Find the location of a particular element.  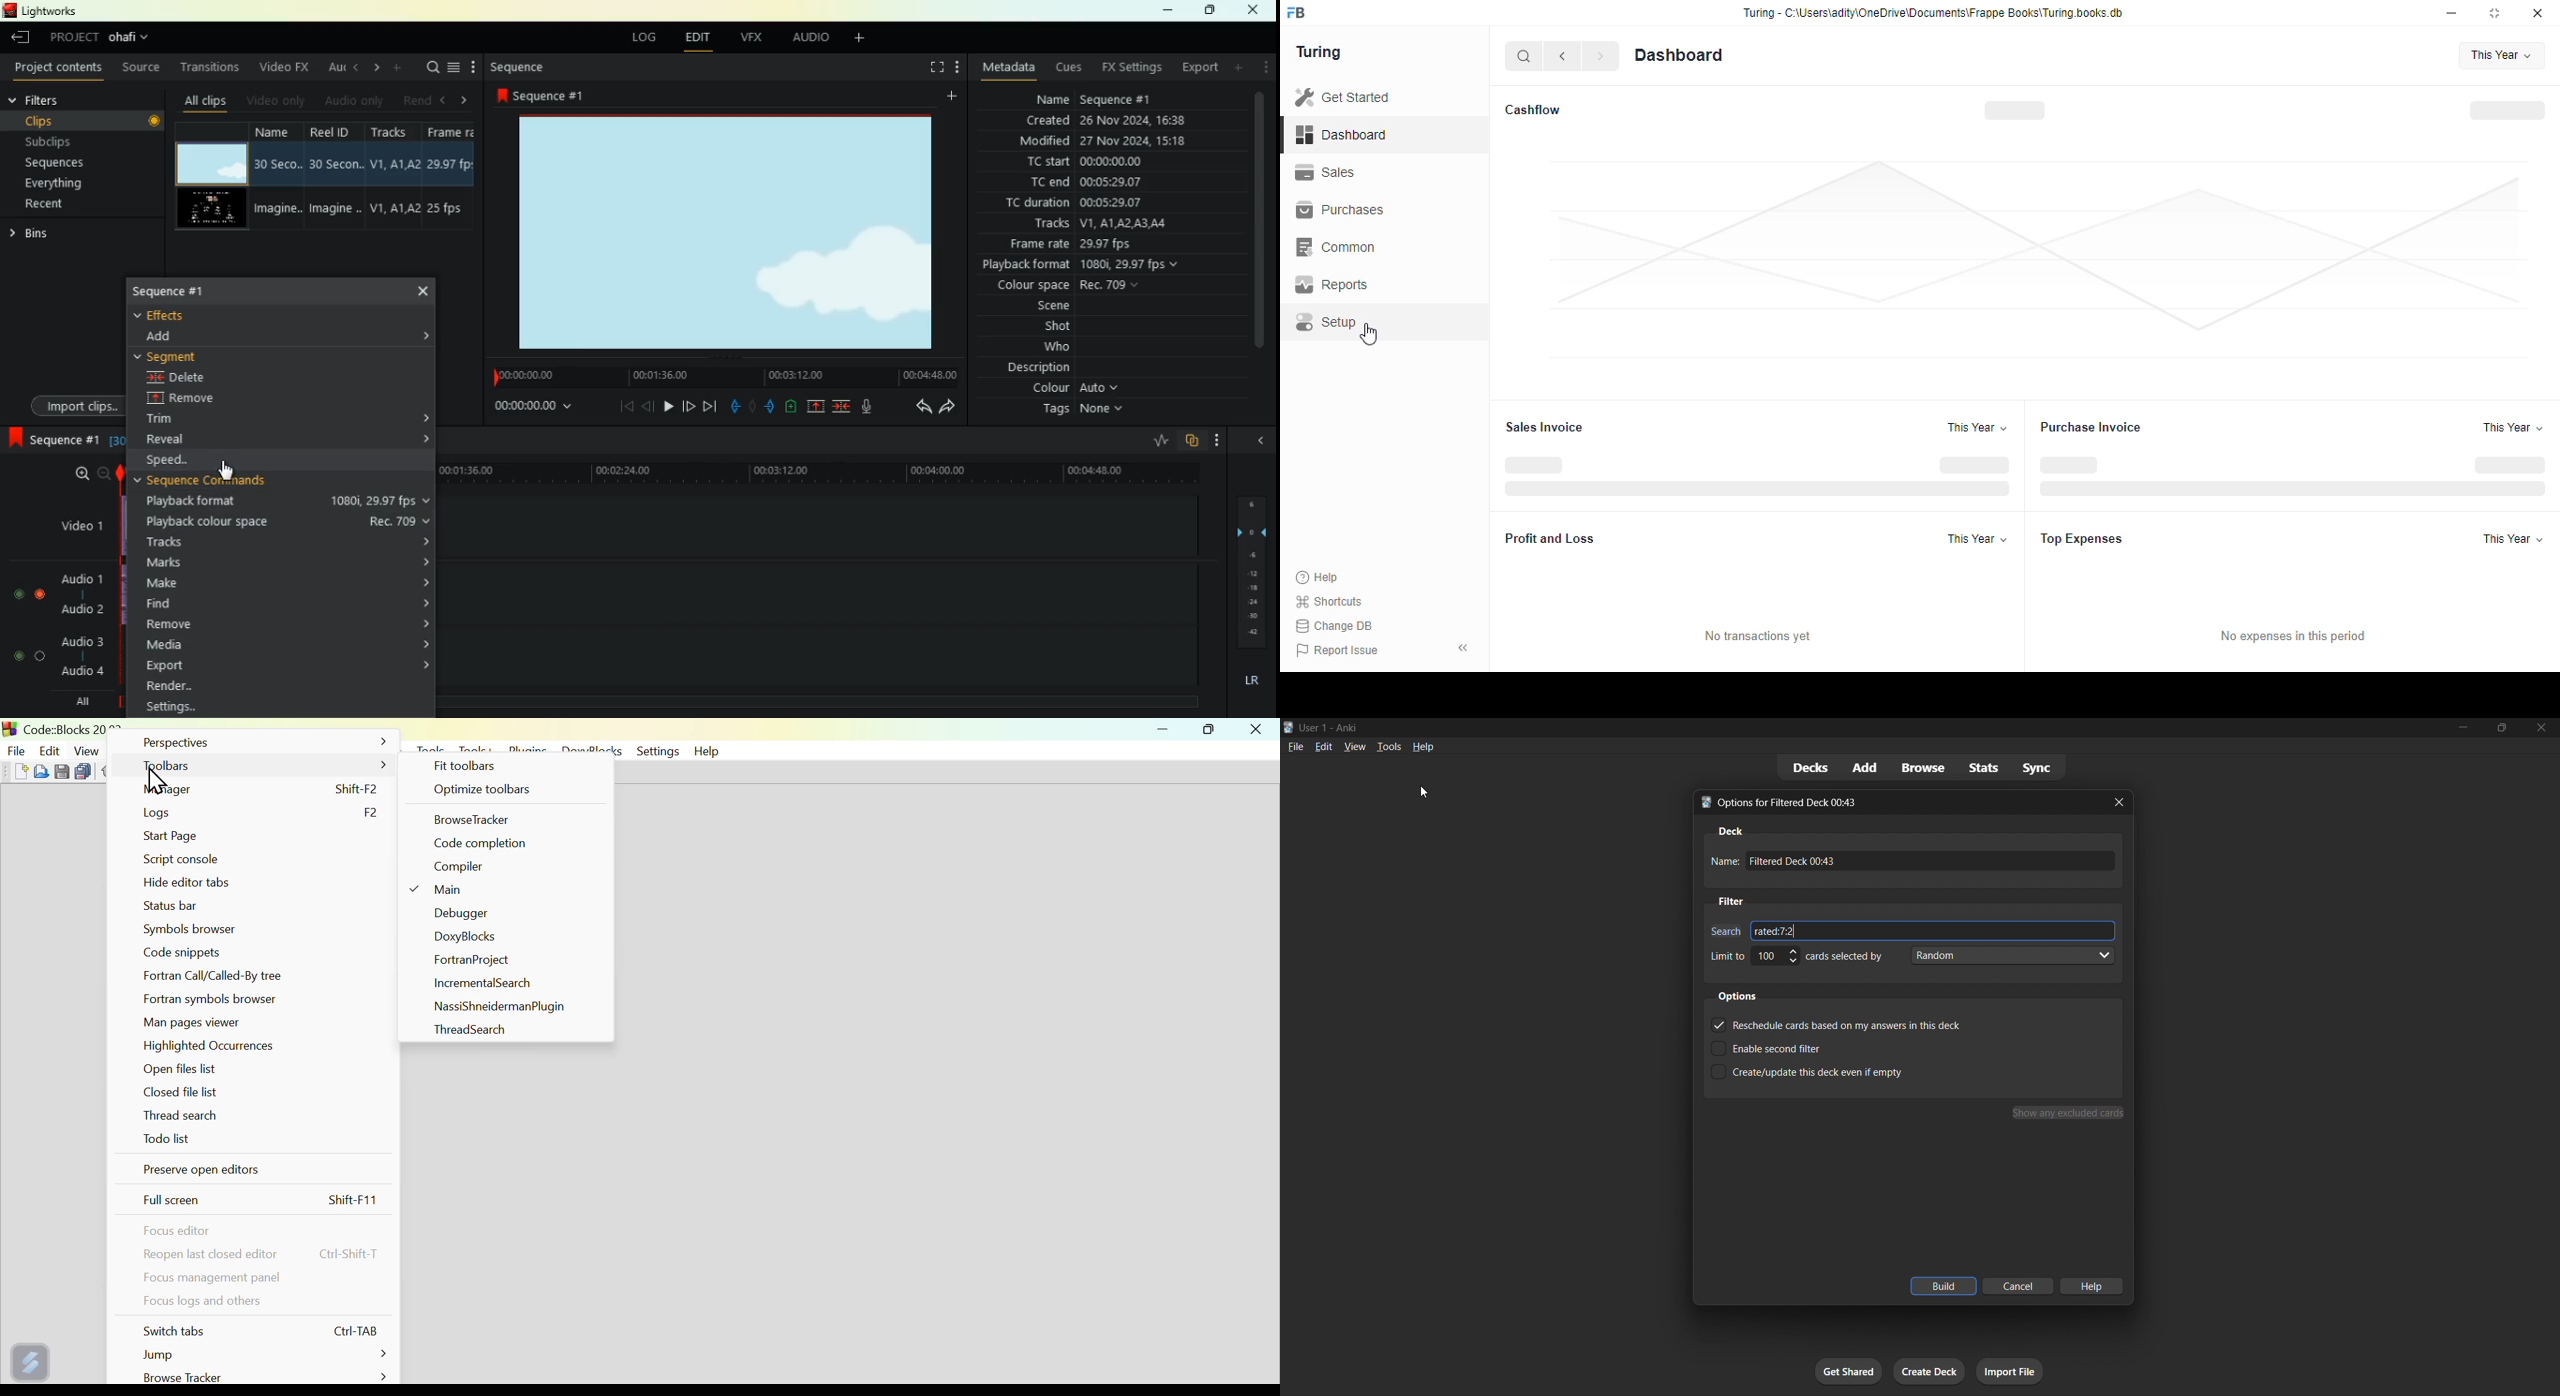

sequence is located at coordinates (176, 293).